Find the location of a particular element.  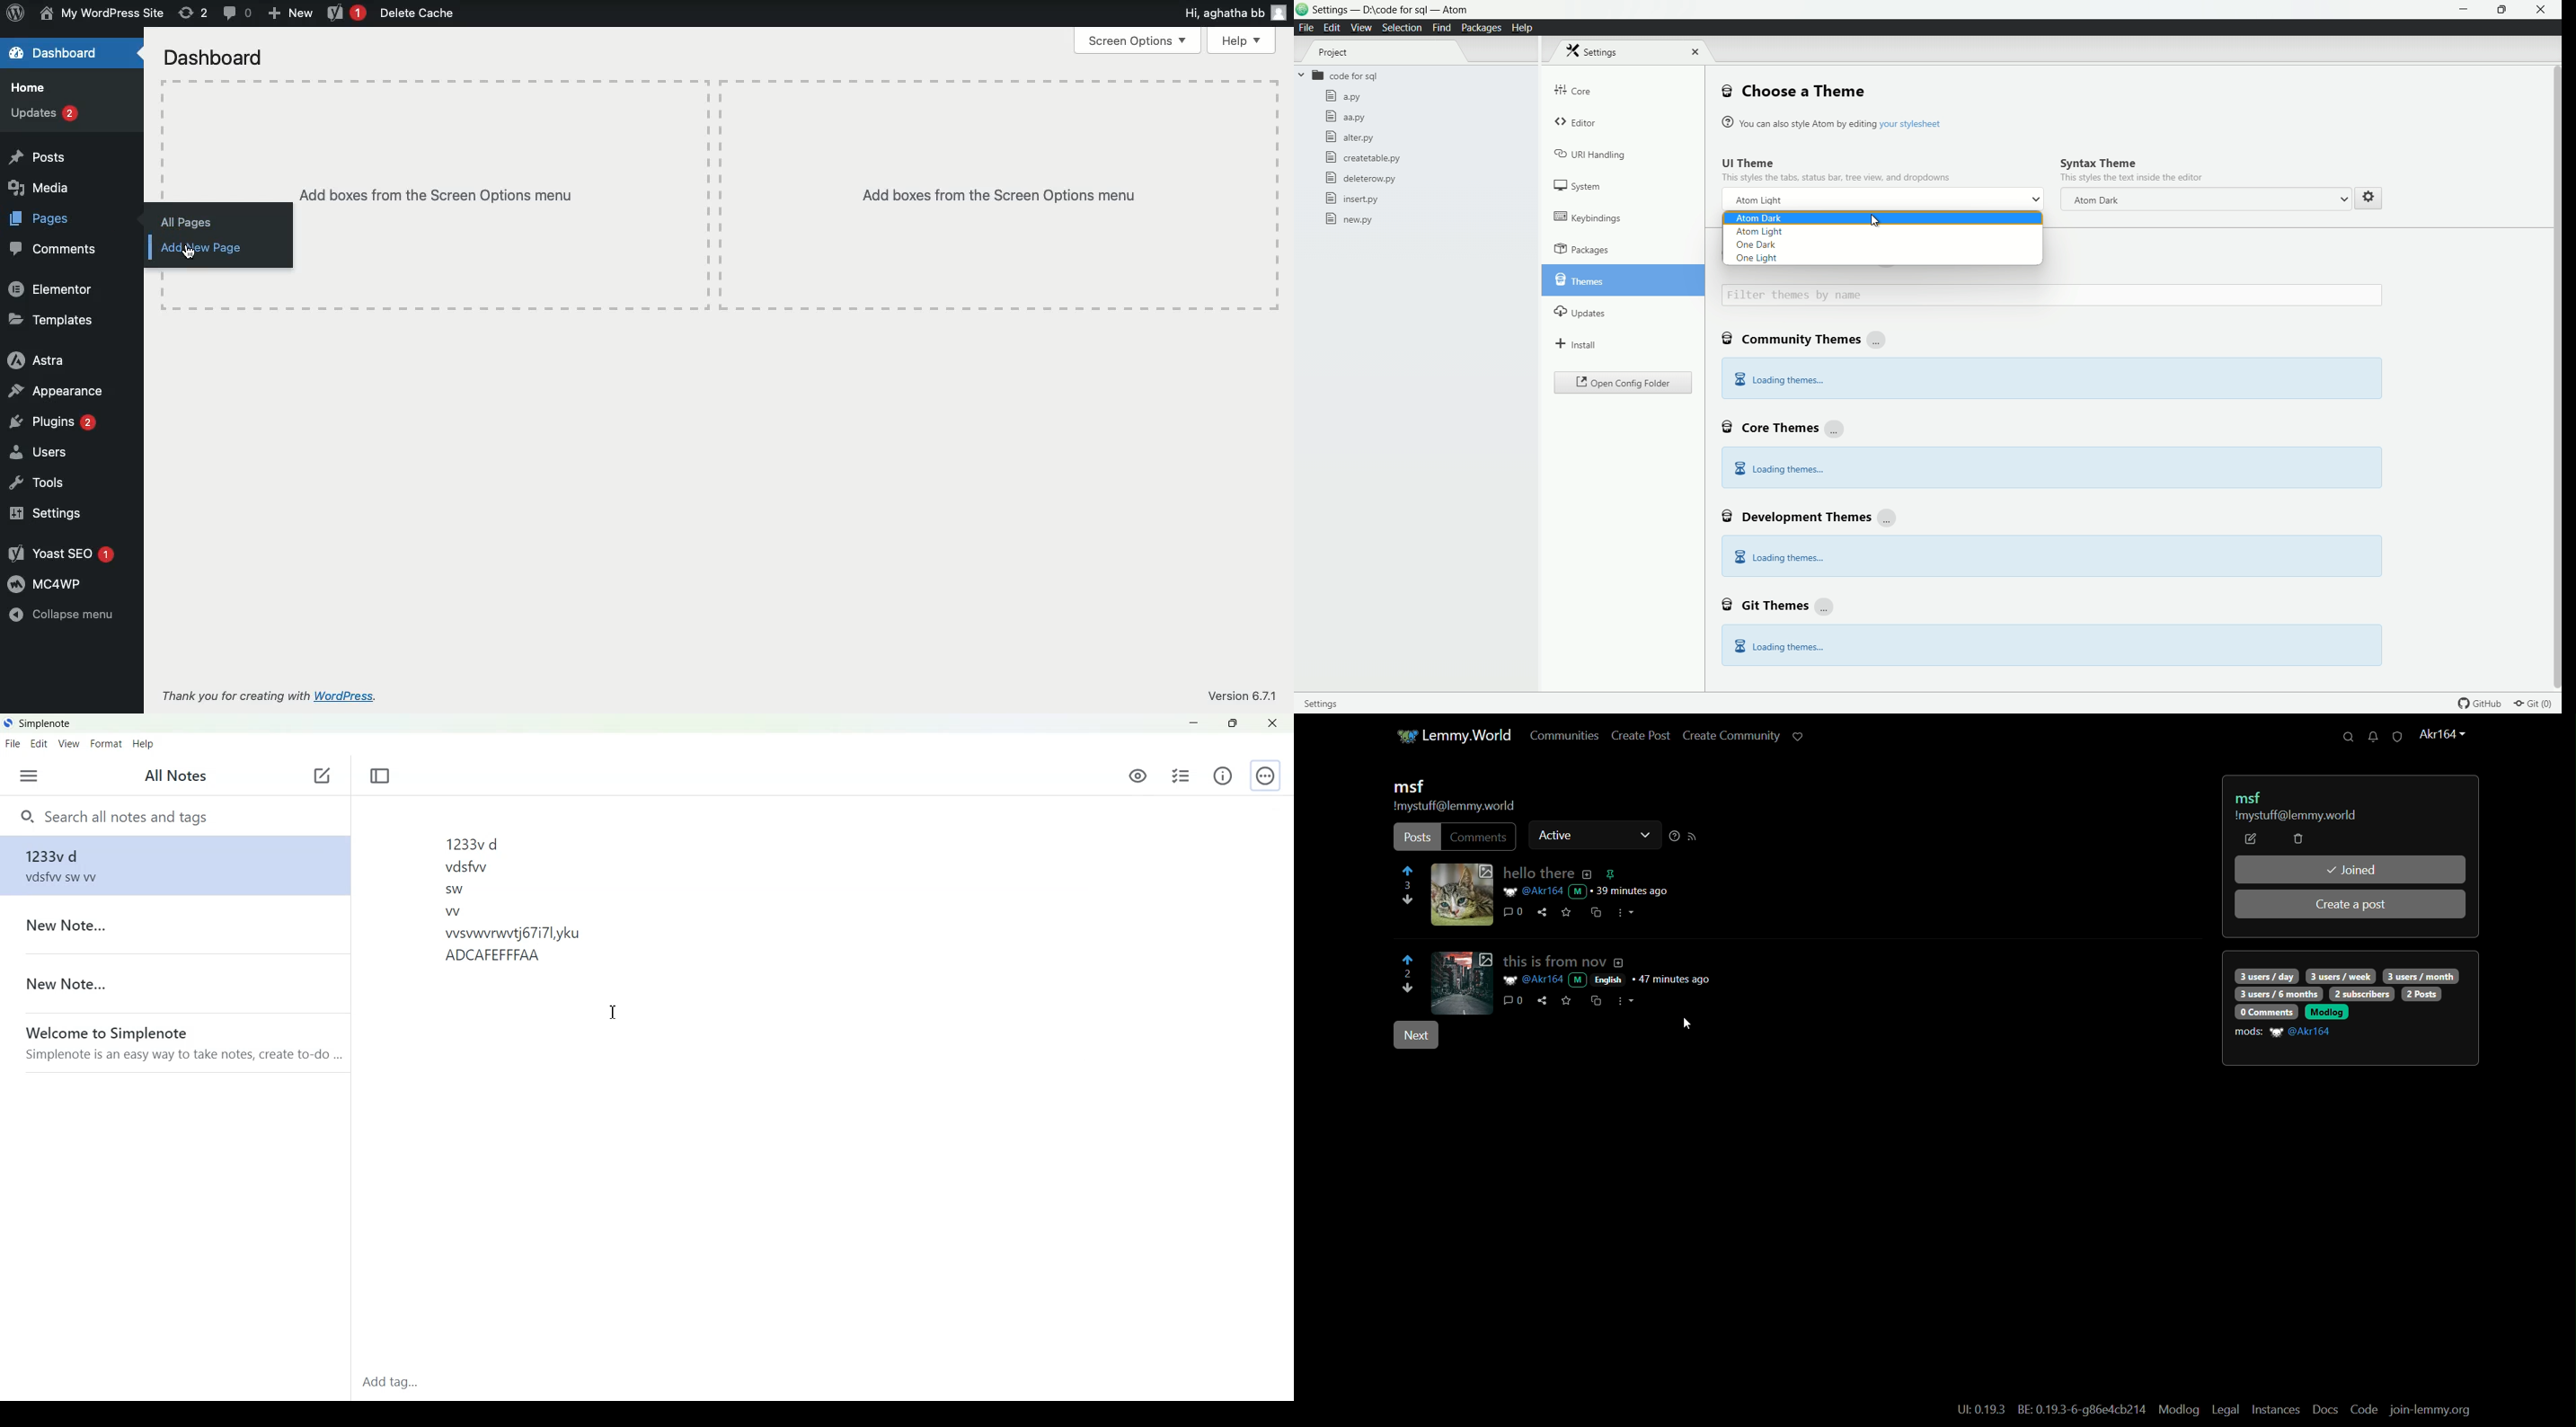

Maximize is located at coordinates (1232, 724).